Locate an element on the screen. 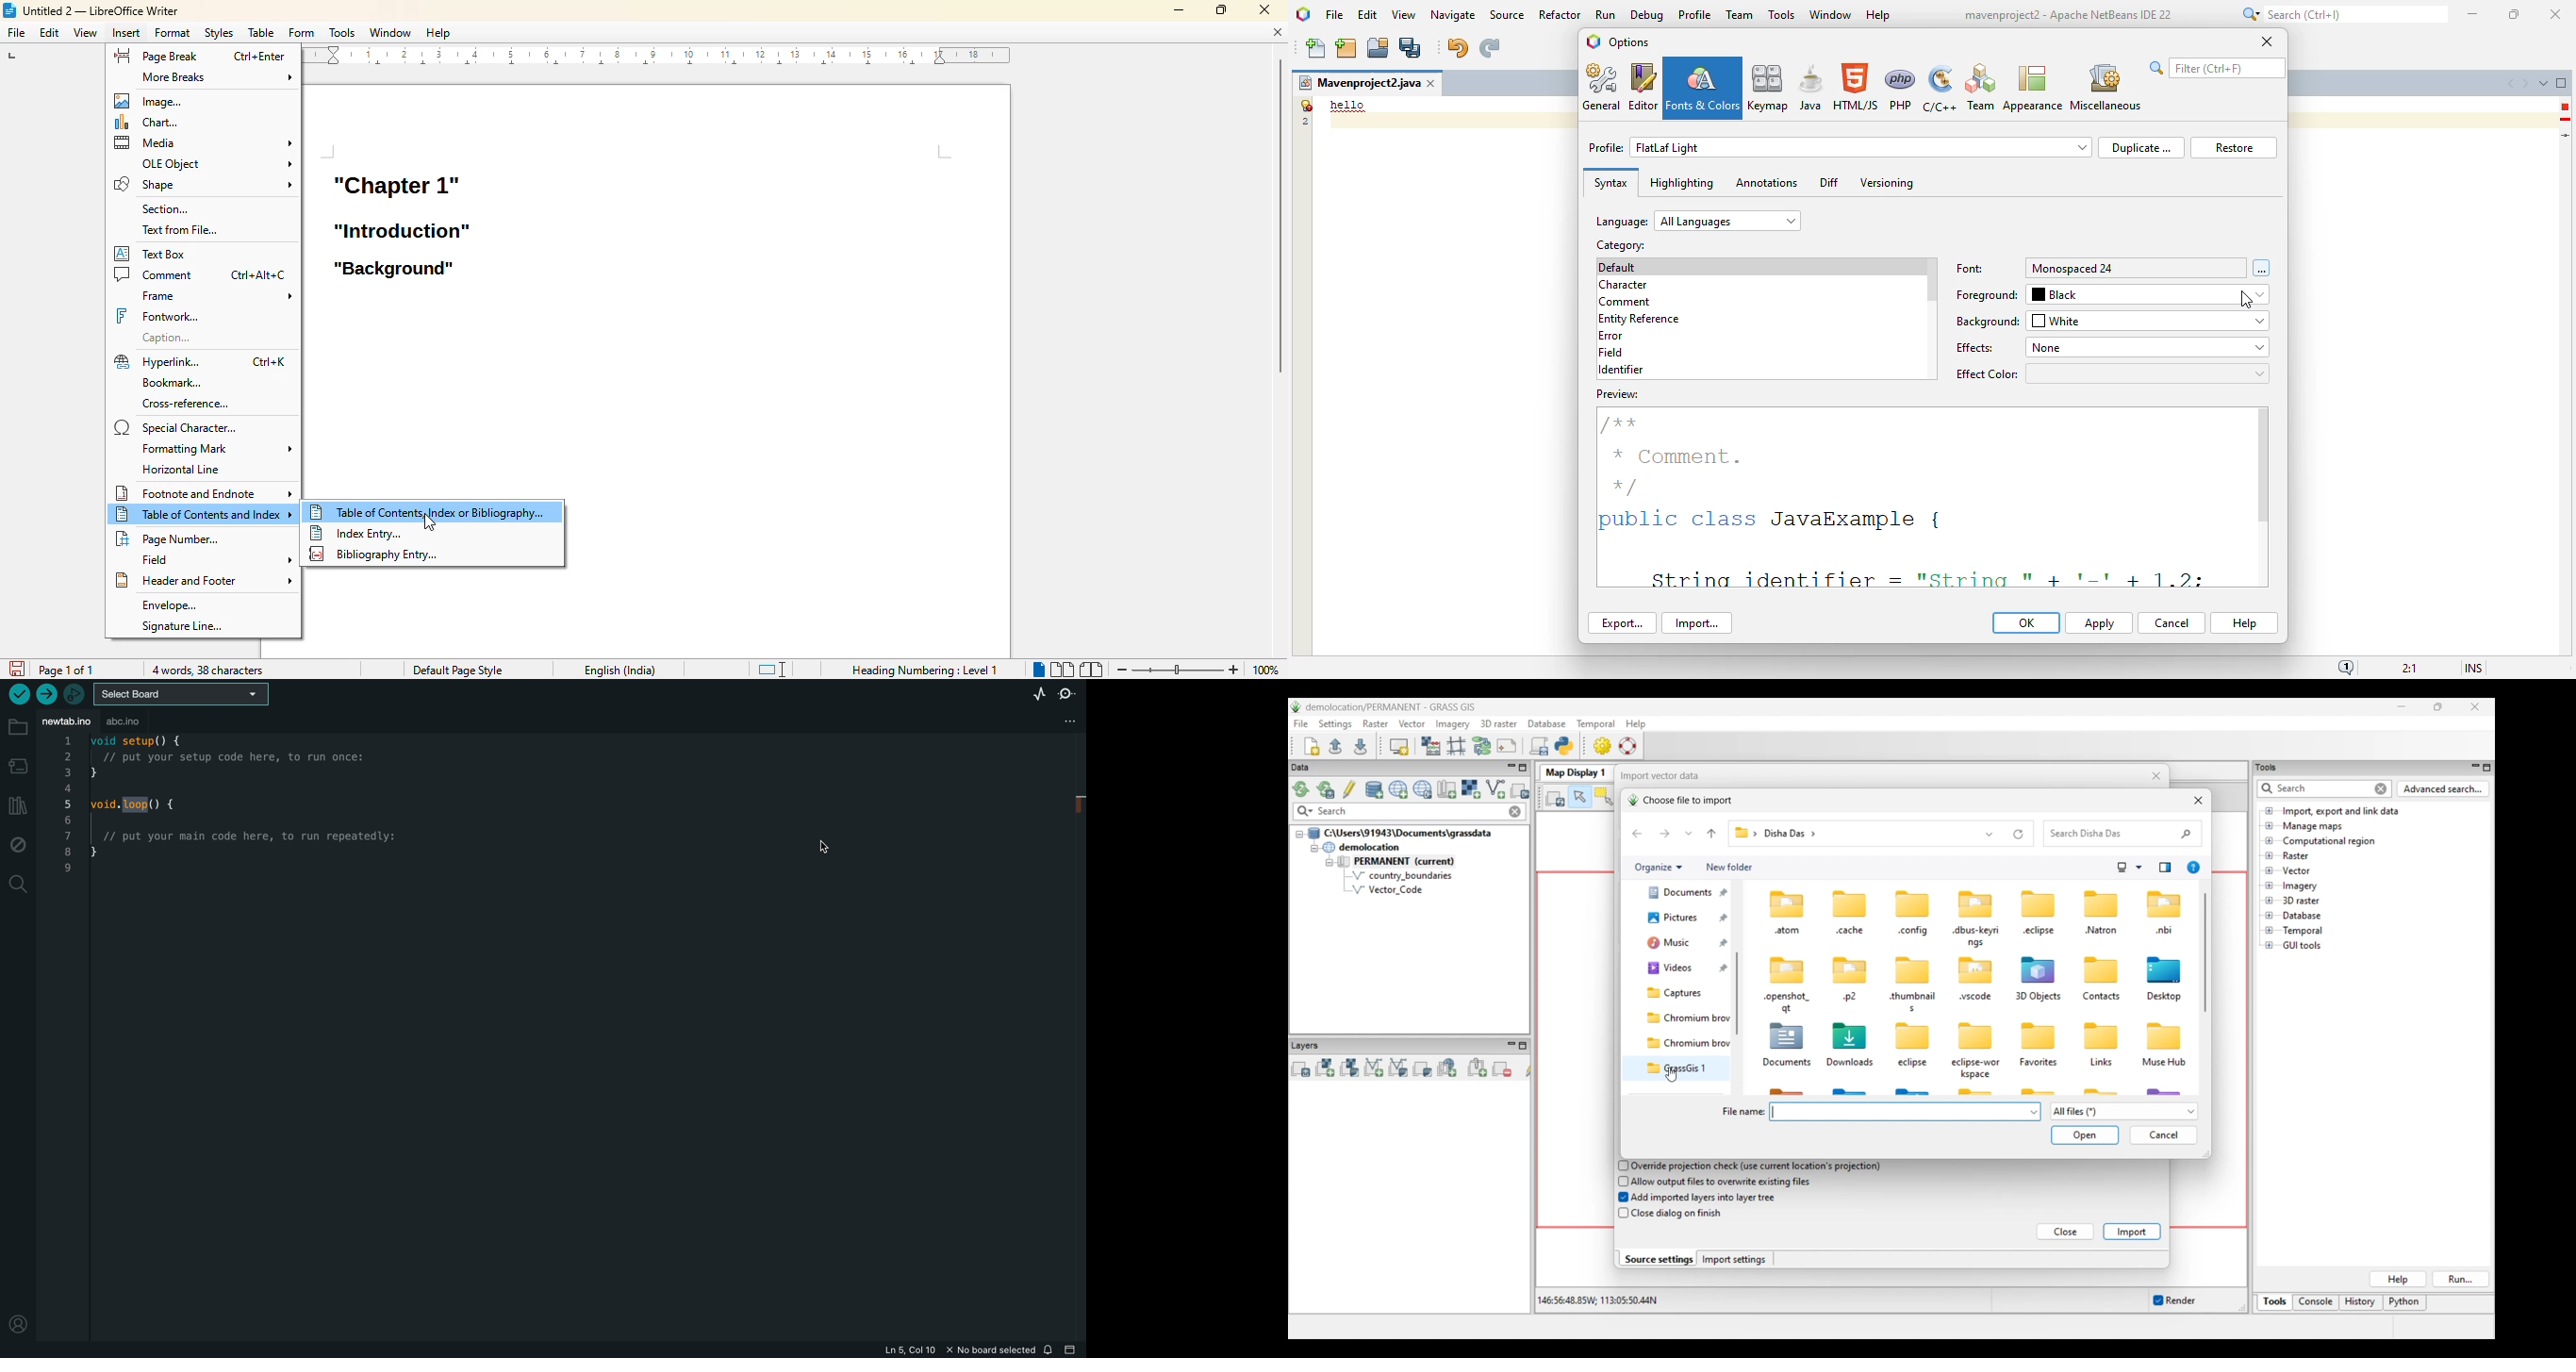  multi-page view is located at coordinates (1062, 669).